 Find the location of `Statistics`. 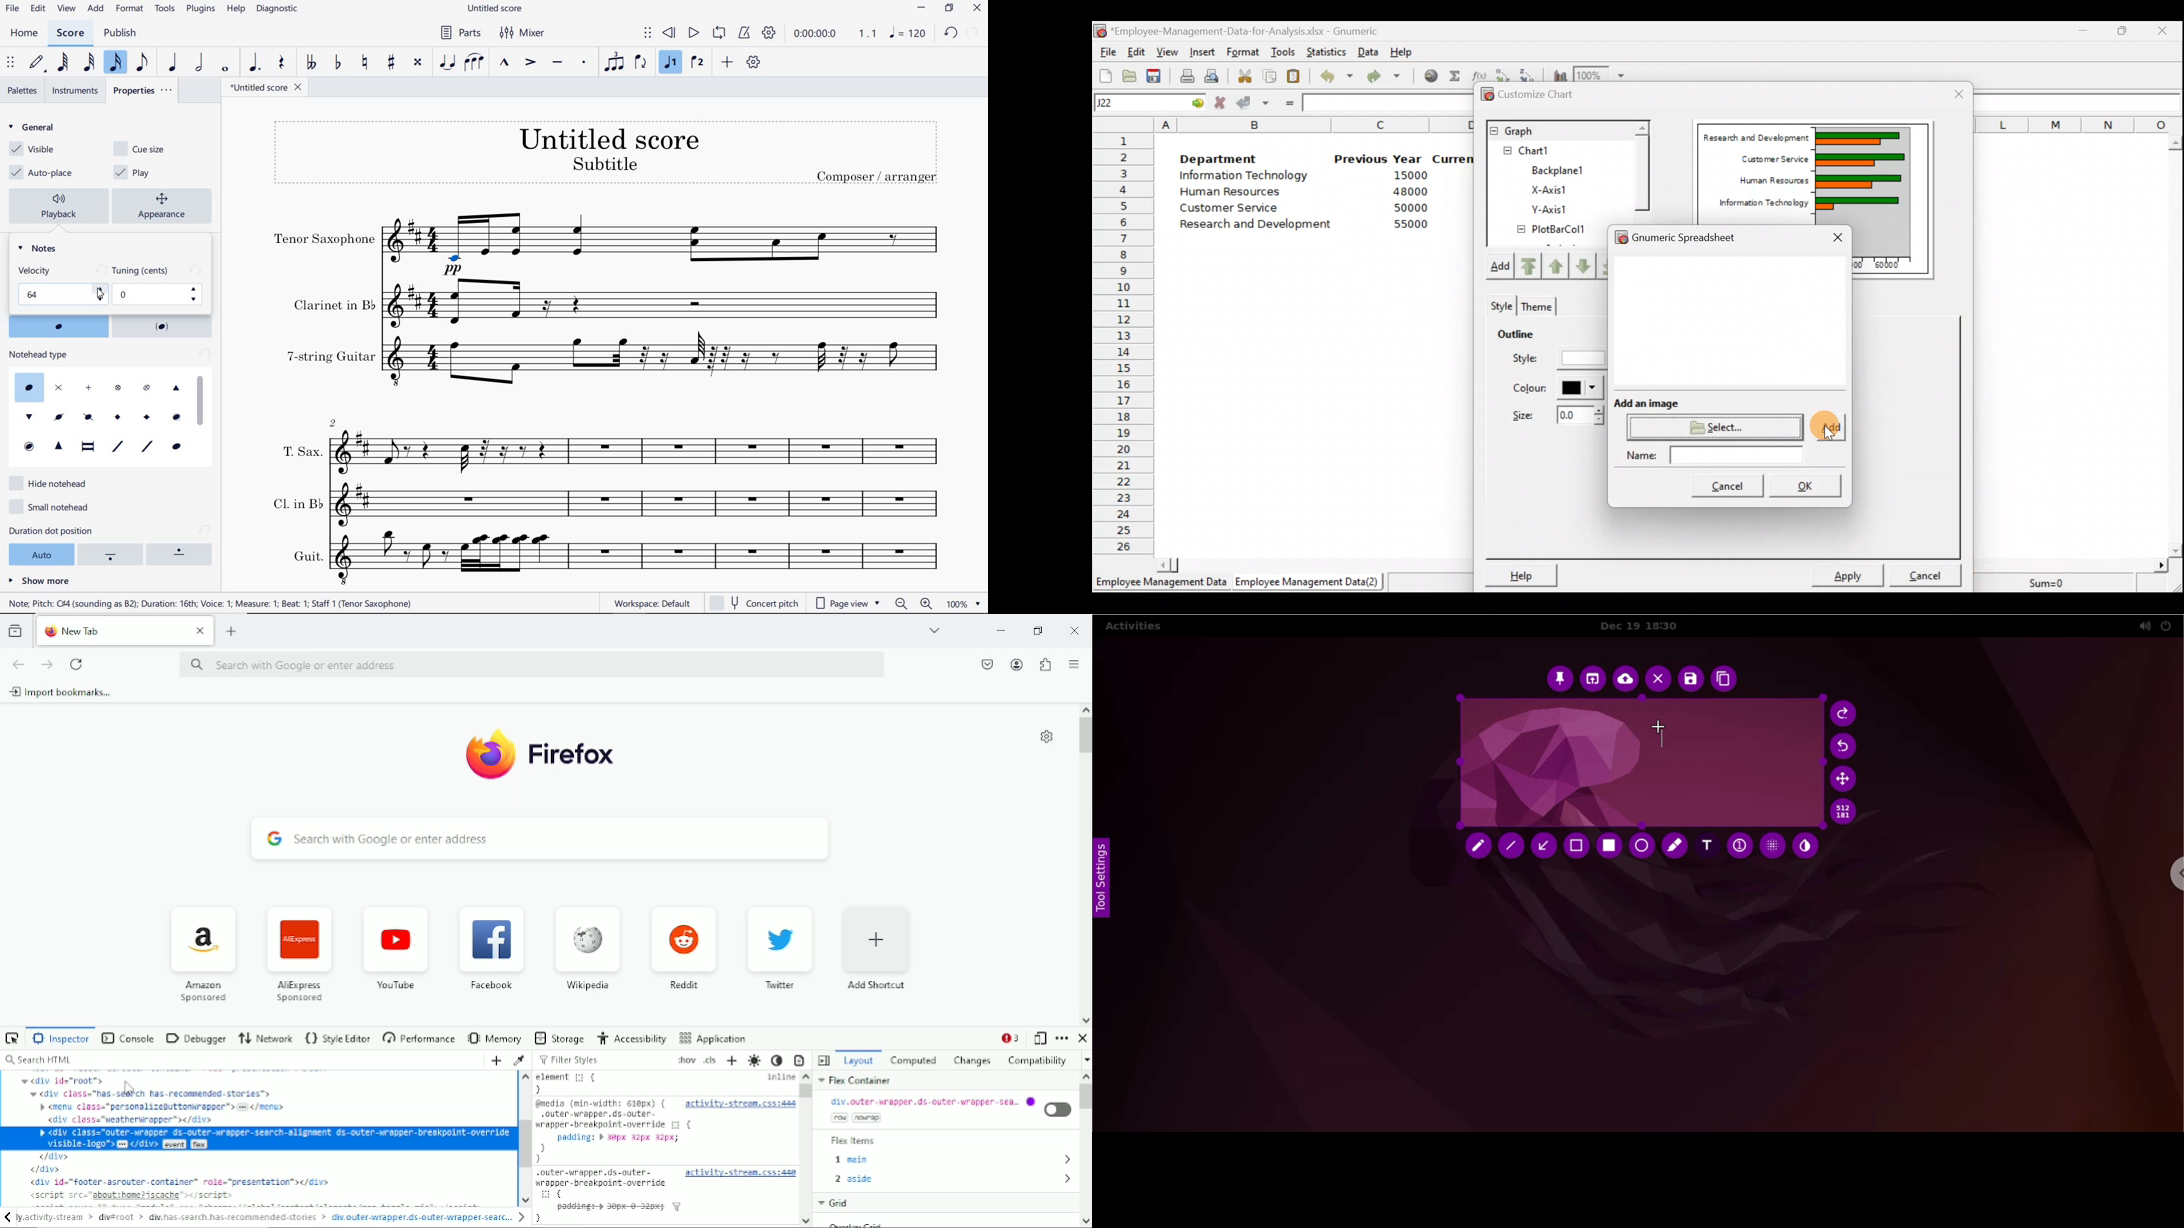

Statistics is located at coordinates (1327, 49).